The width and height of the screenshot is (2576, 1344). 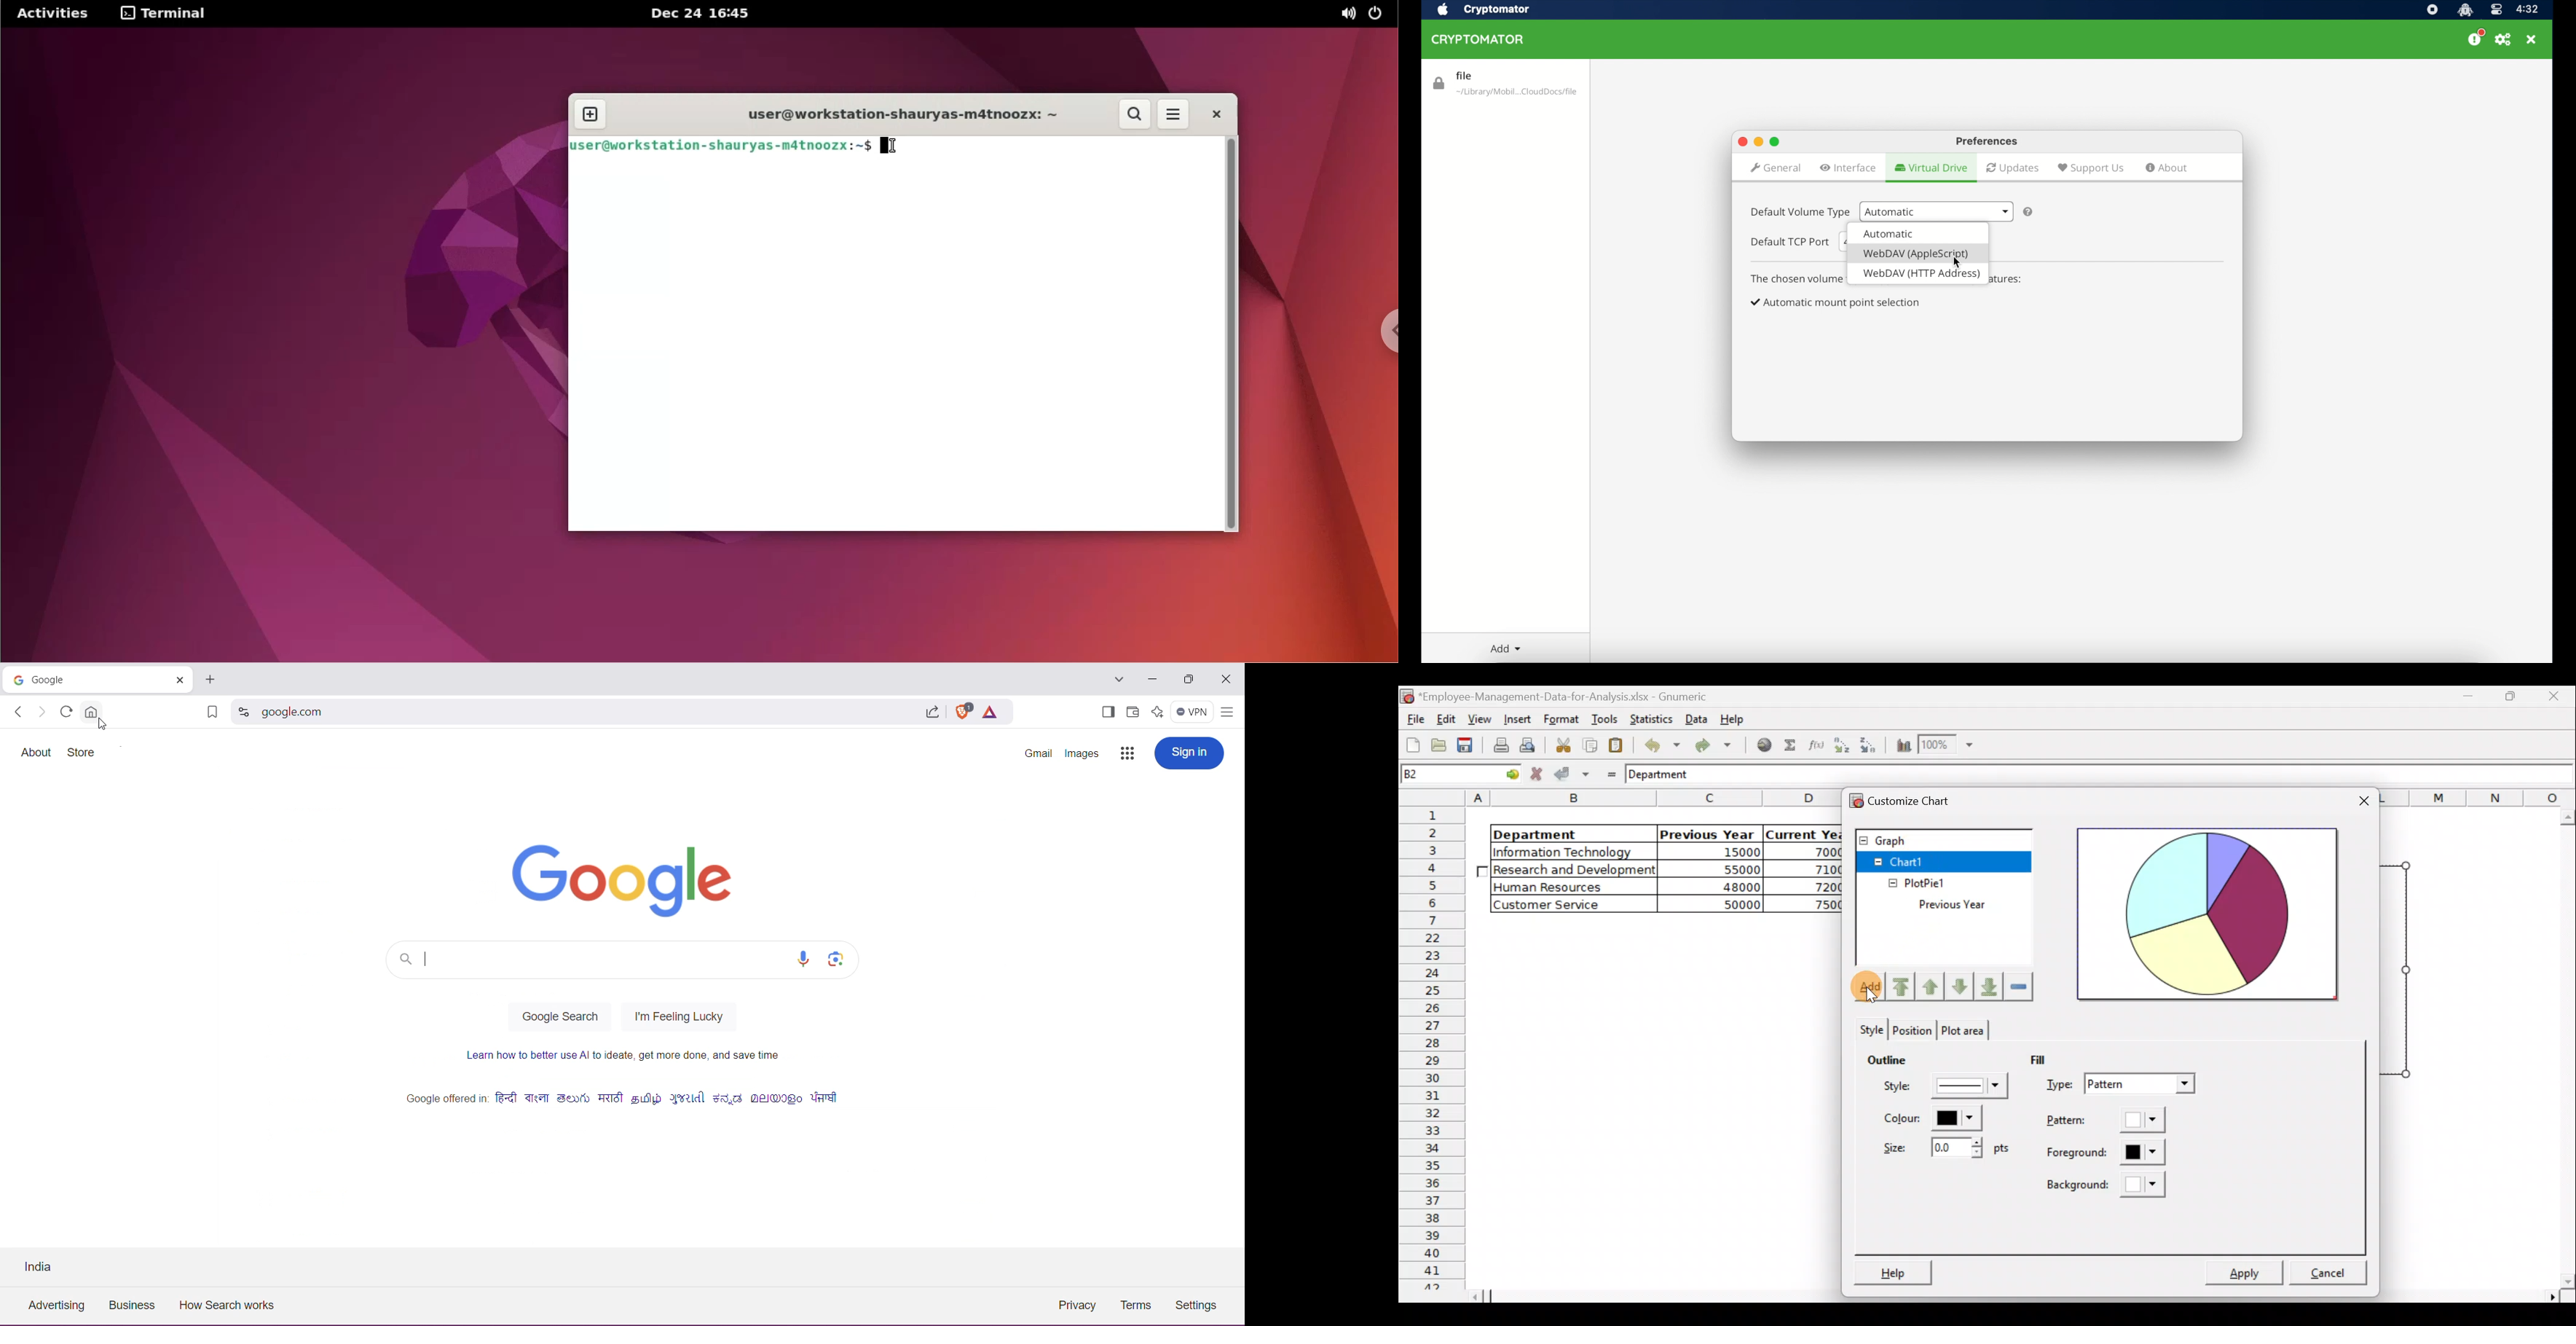 I want to click on go to, so click(x=1505, y=775).